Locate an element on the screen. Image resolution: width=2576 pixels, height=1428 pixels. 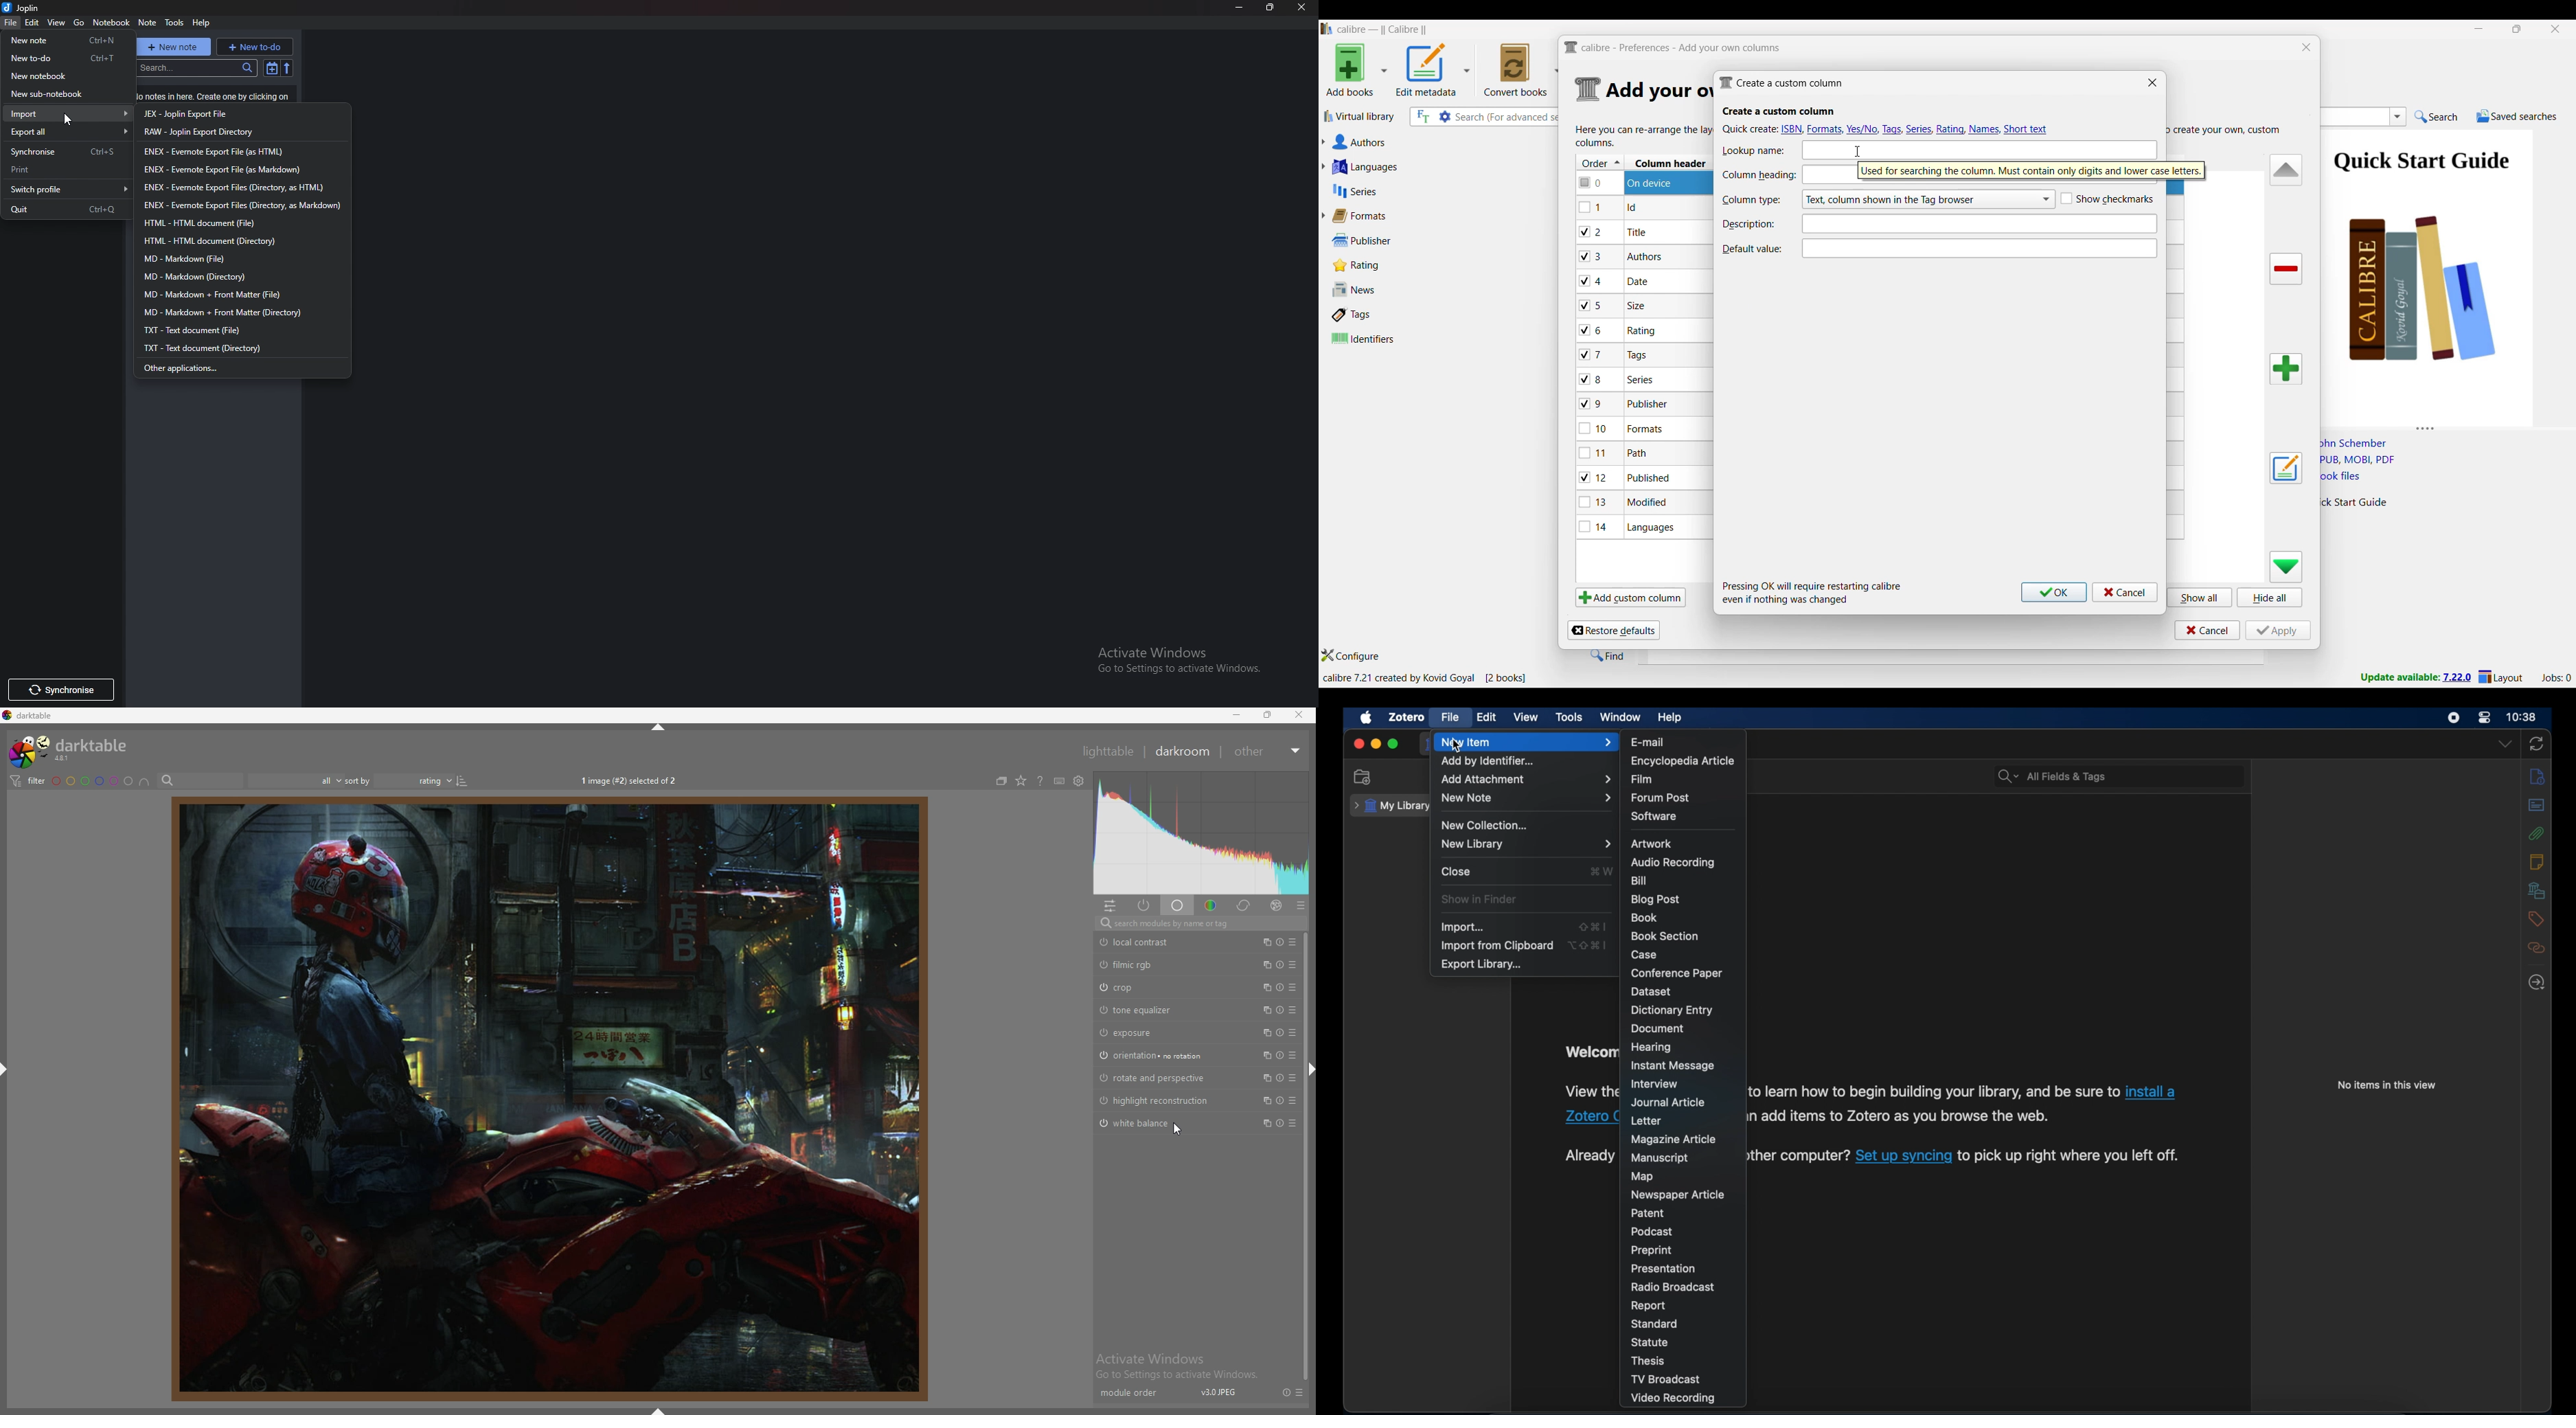
go is located at coordinates (80, 21).